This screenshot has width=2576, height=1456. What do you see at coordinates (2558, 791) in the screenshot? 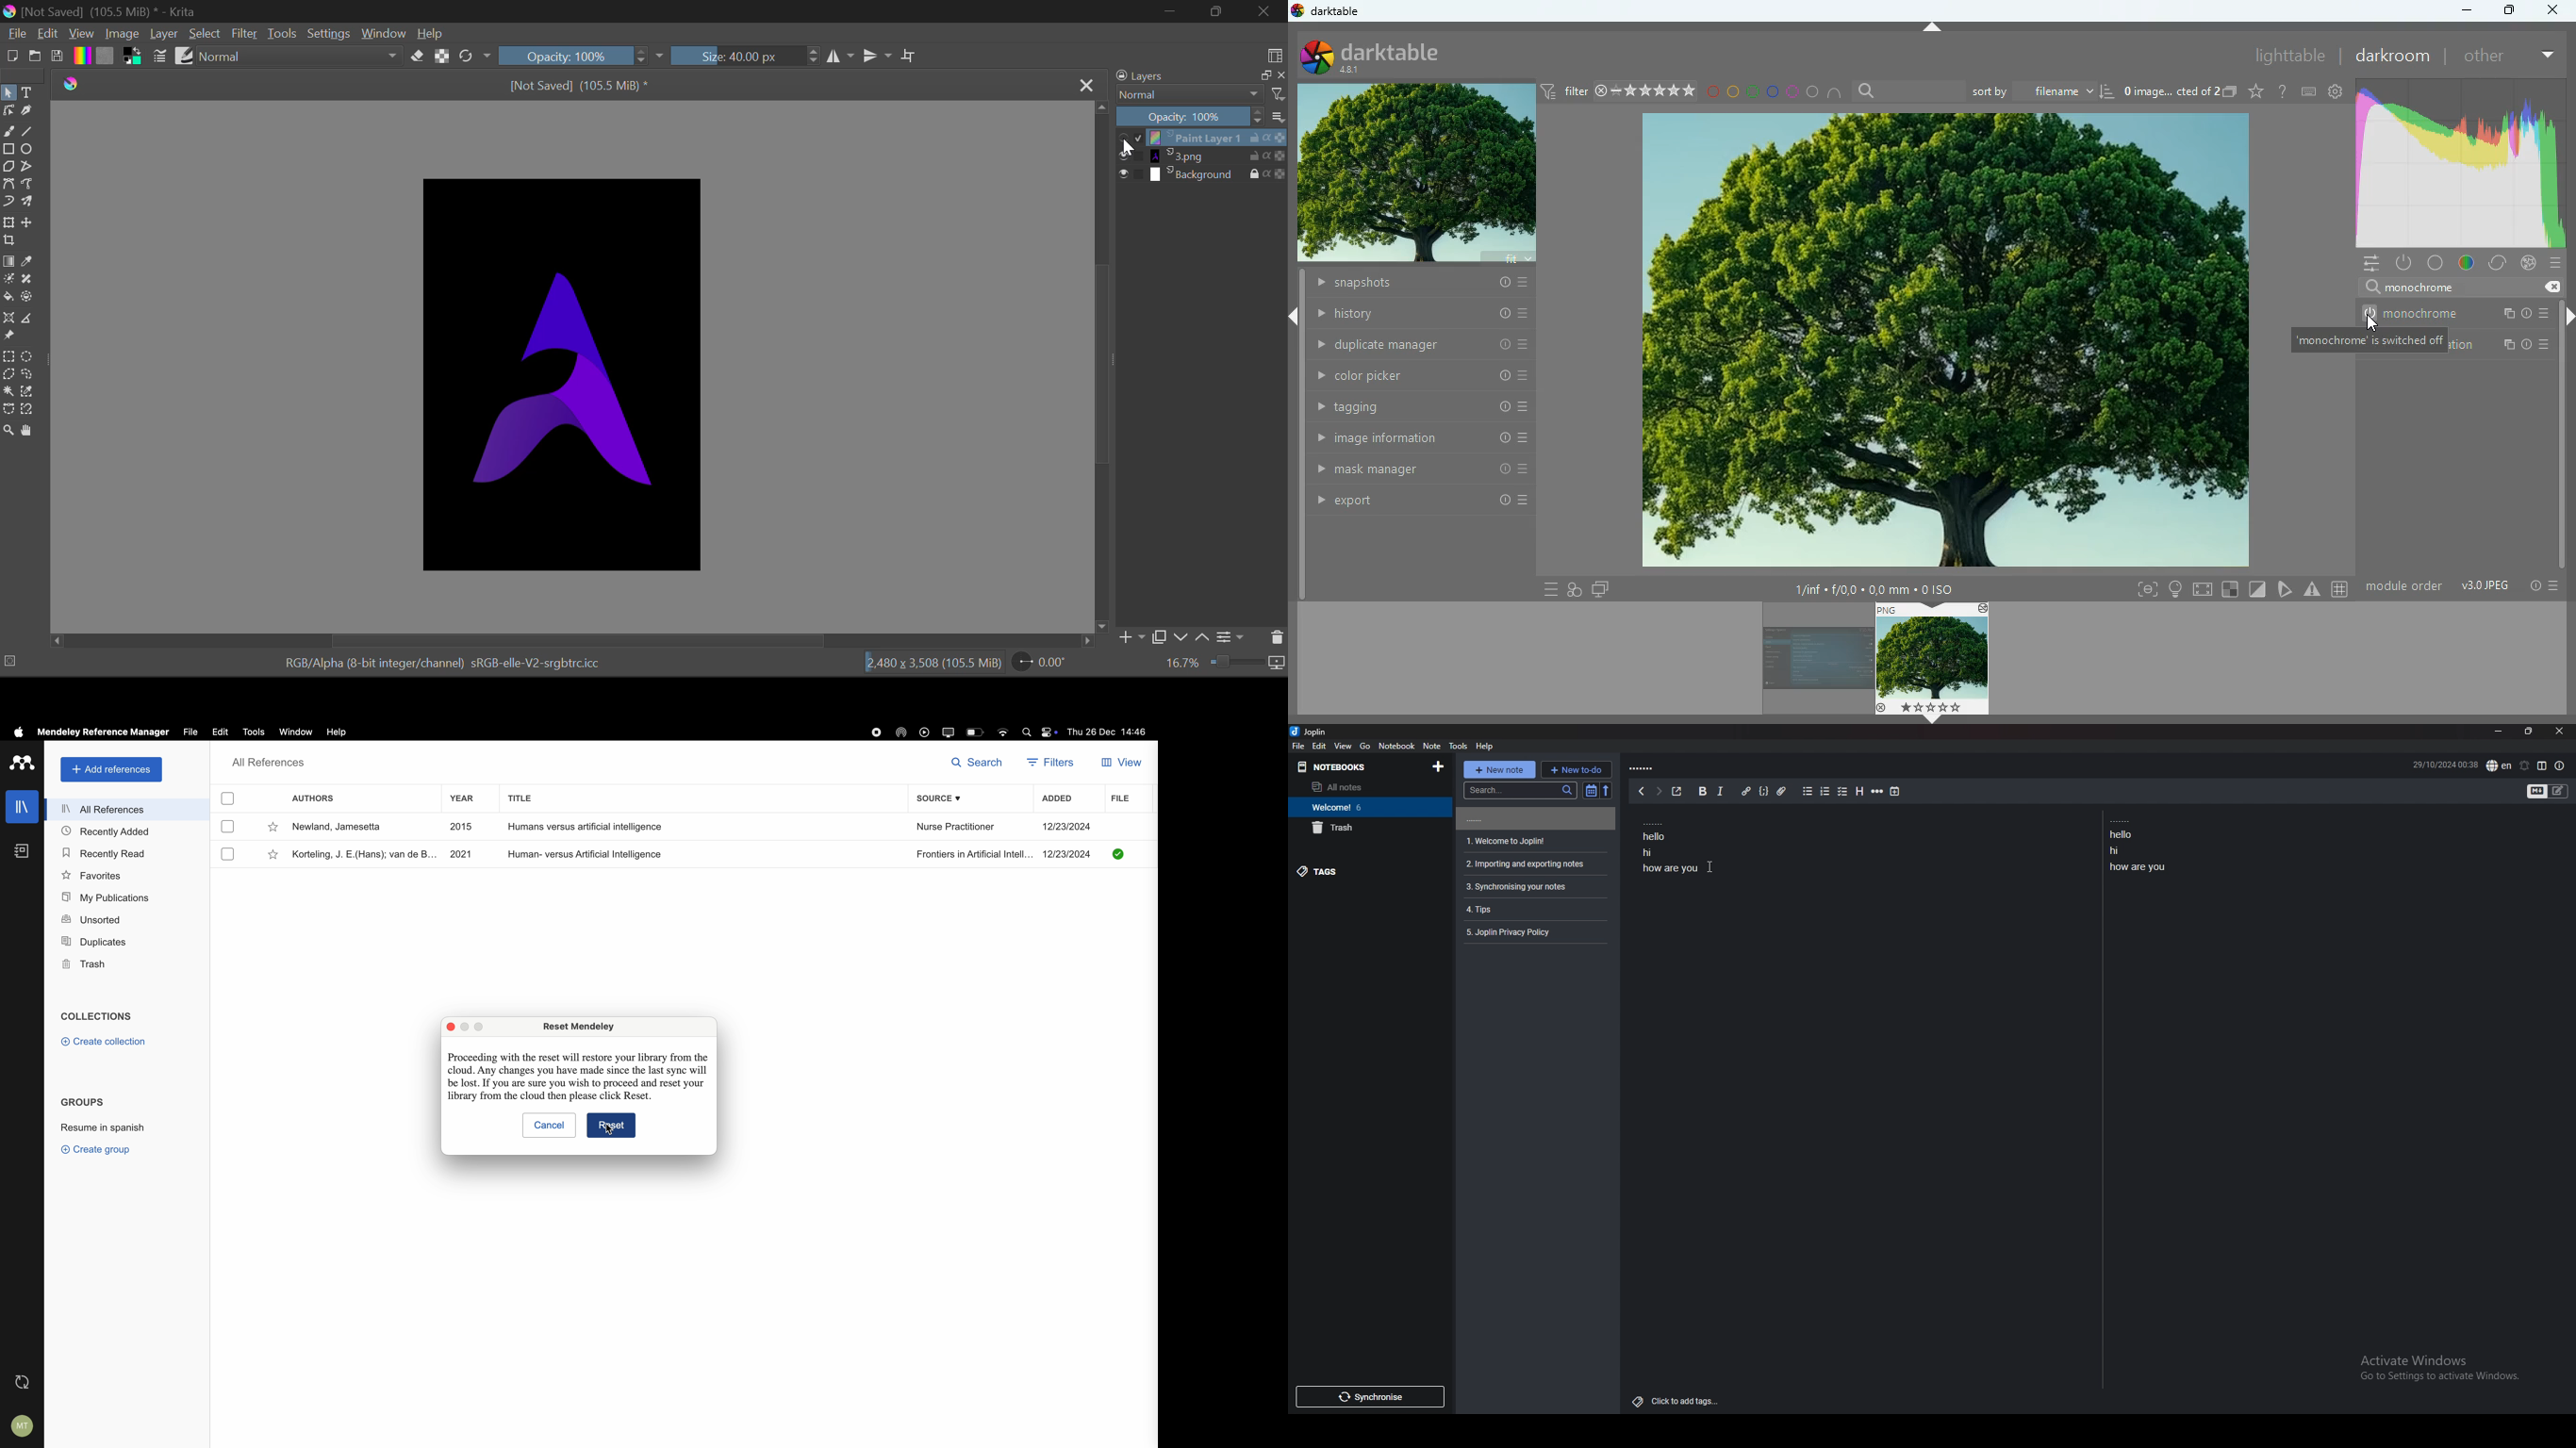
I see `toggle editors` at bounding box center [2558, 791].